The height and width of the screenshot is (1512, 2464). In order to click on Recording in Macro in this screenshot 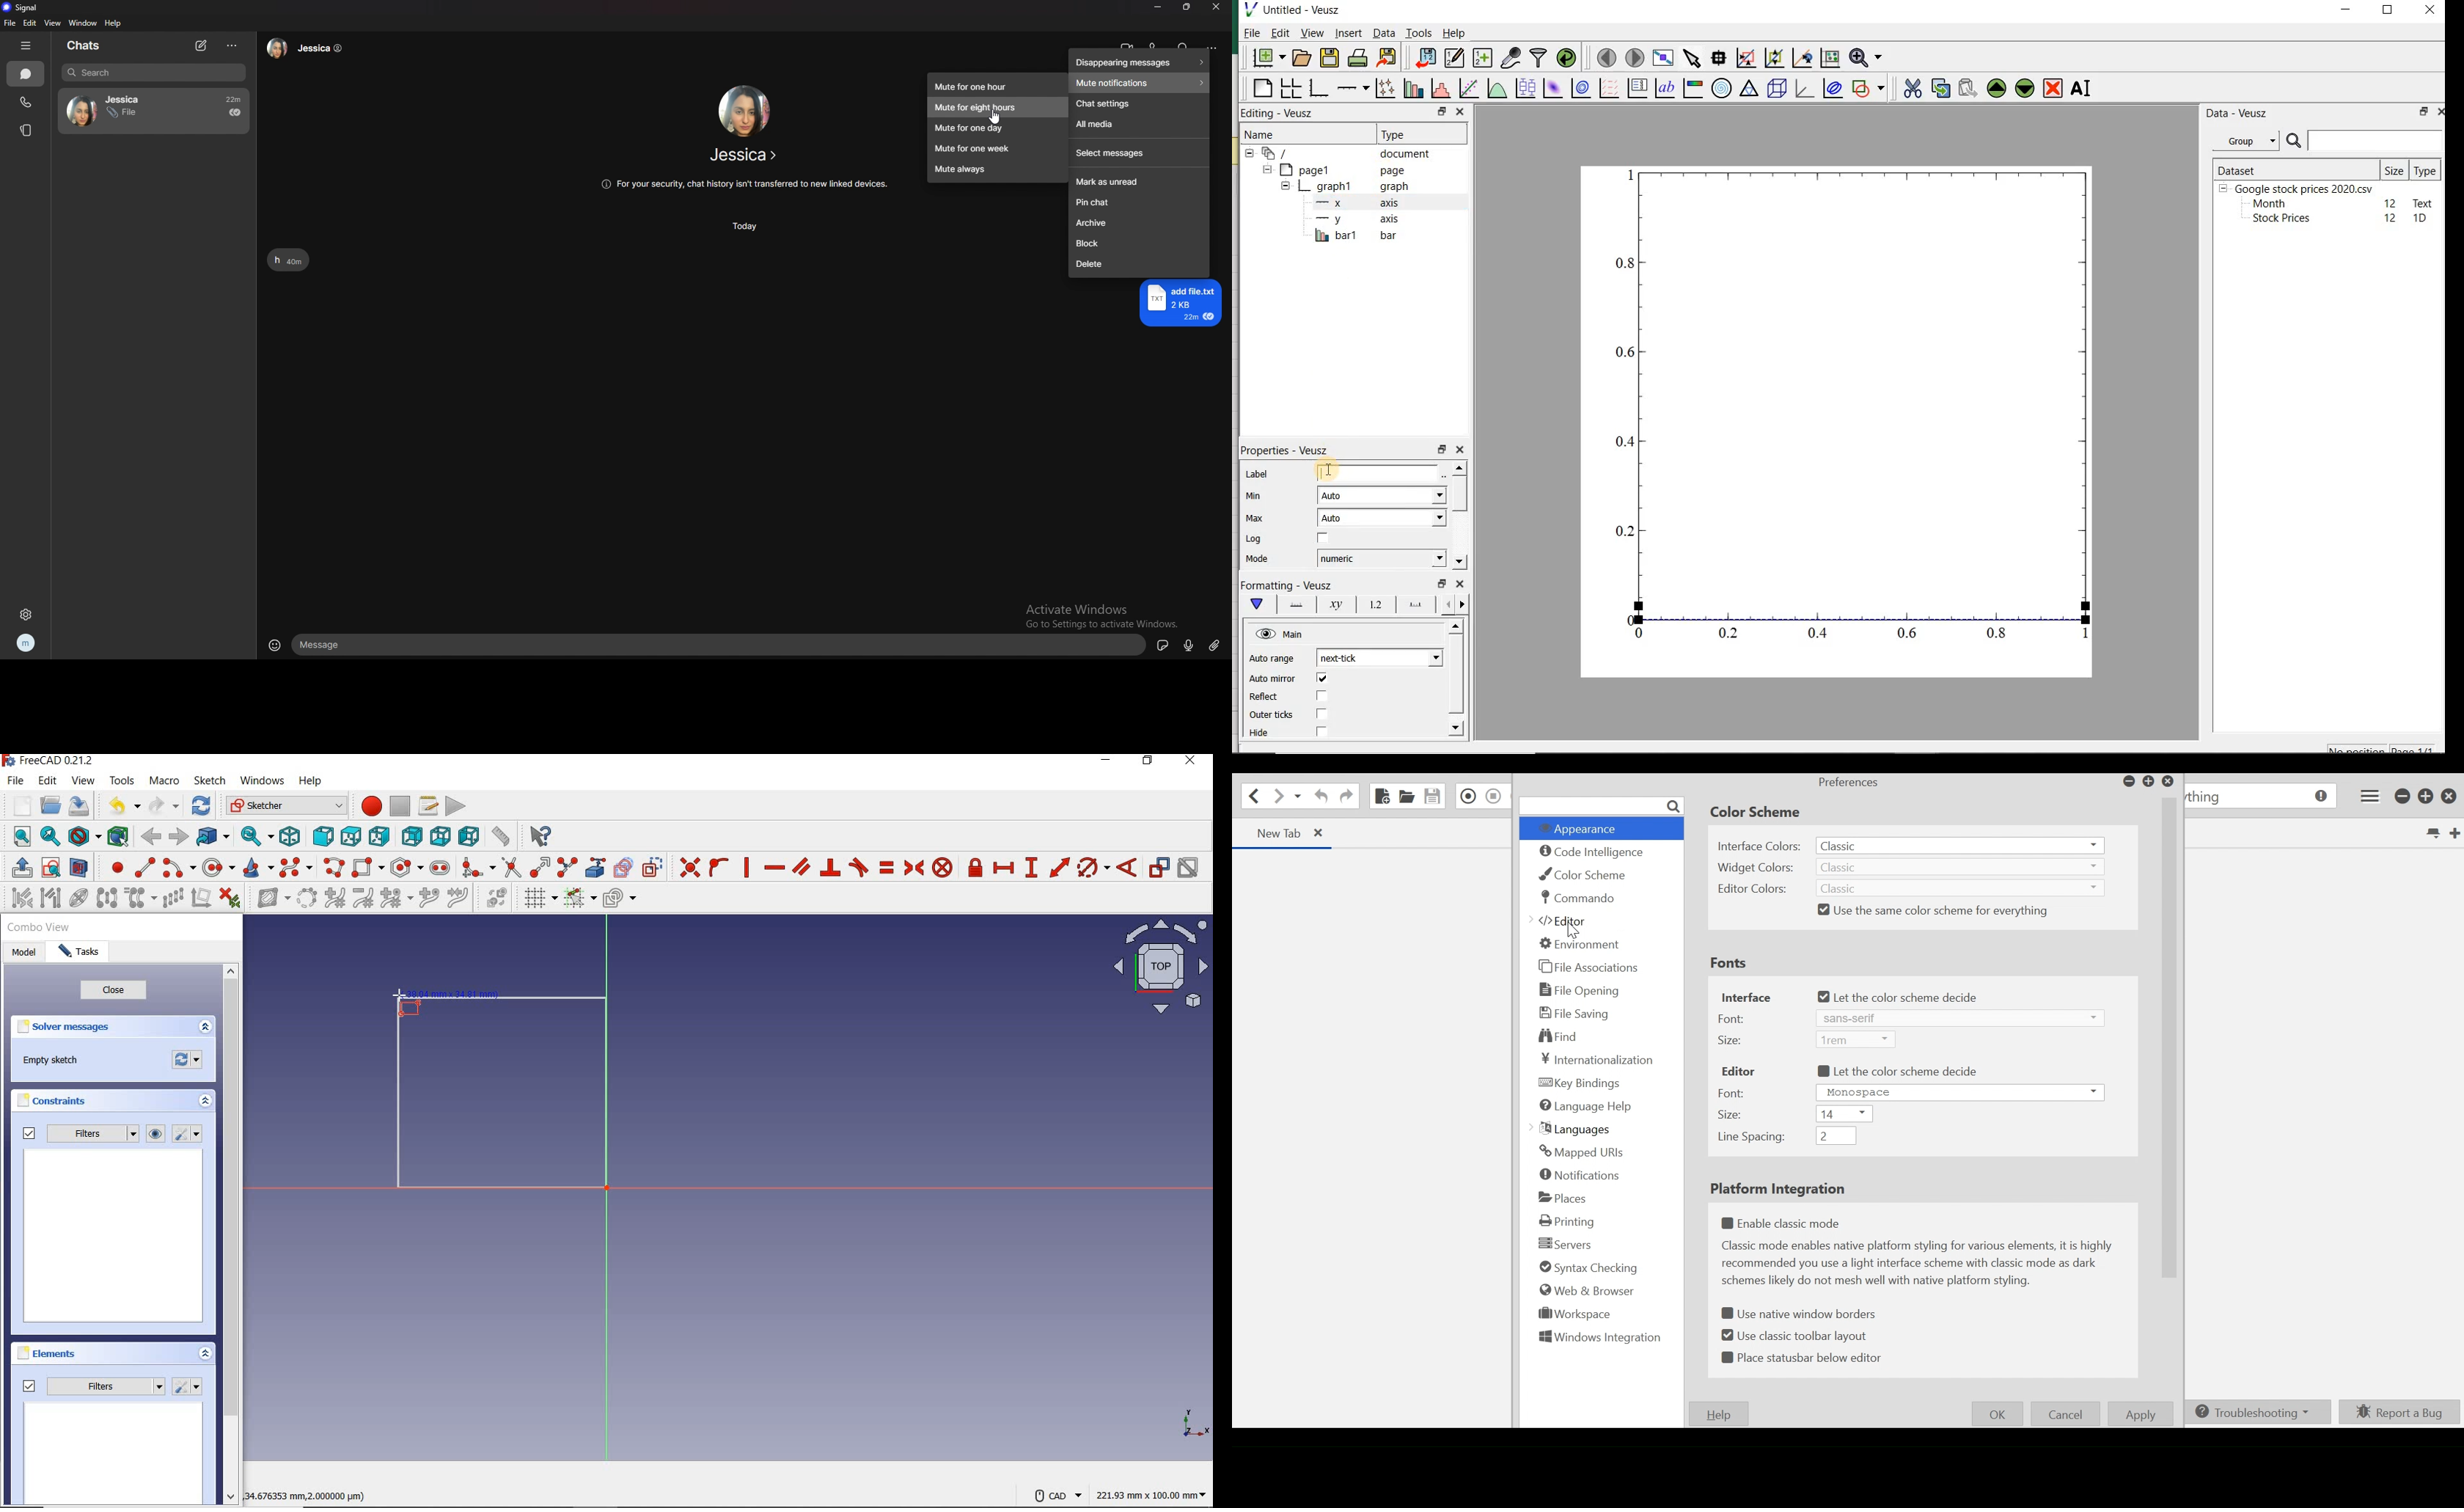, I will do `click(1467, 796)`.